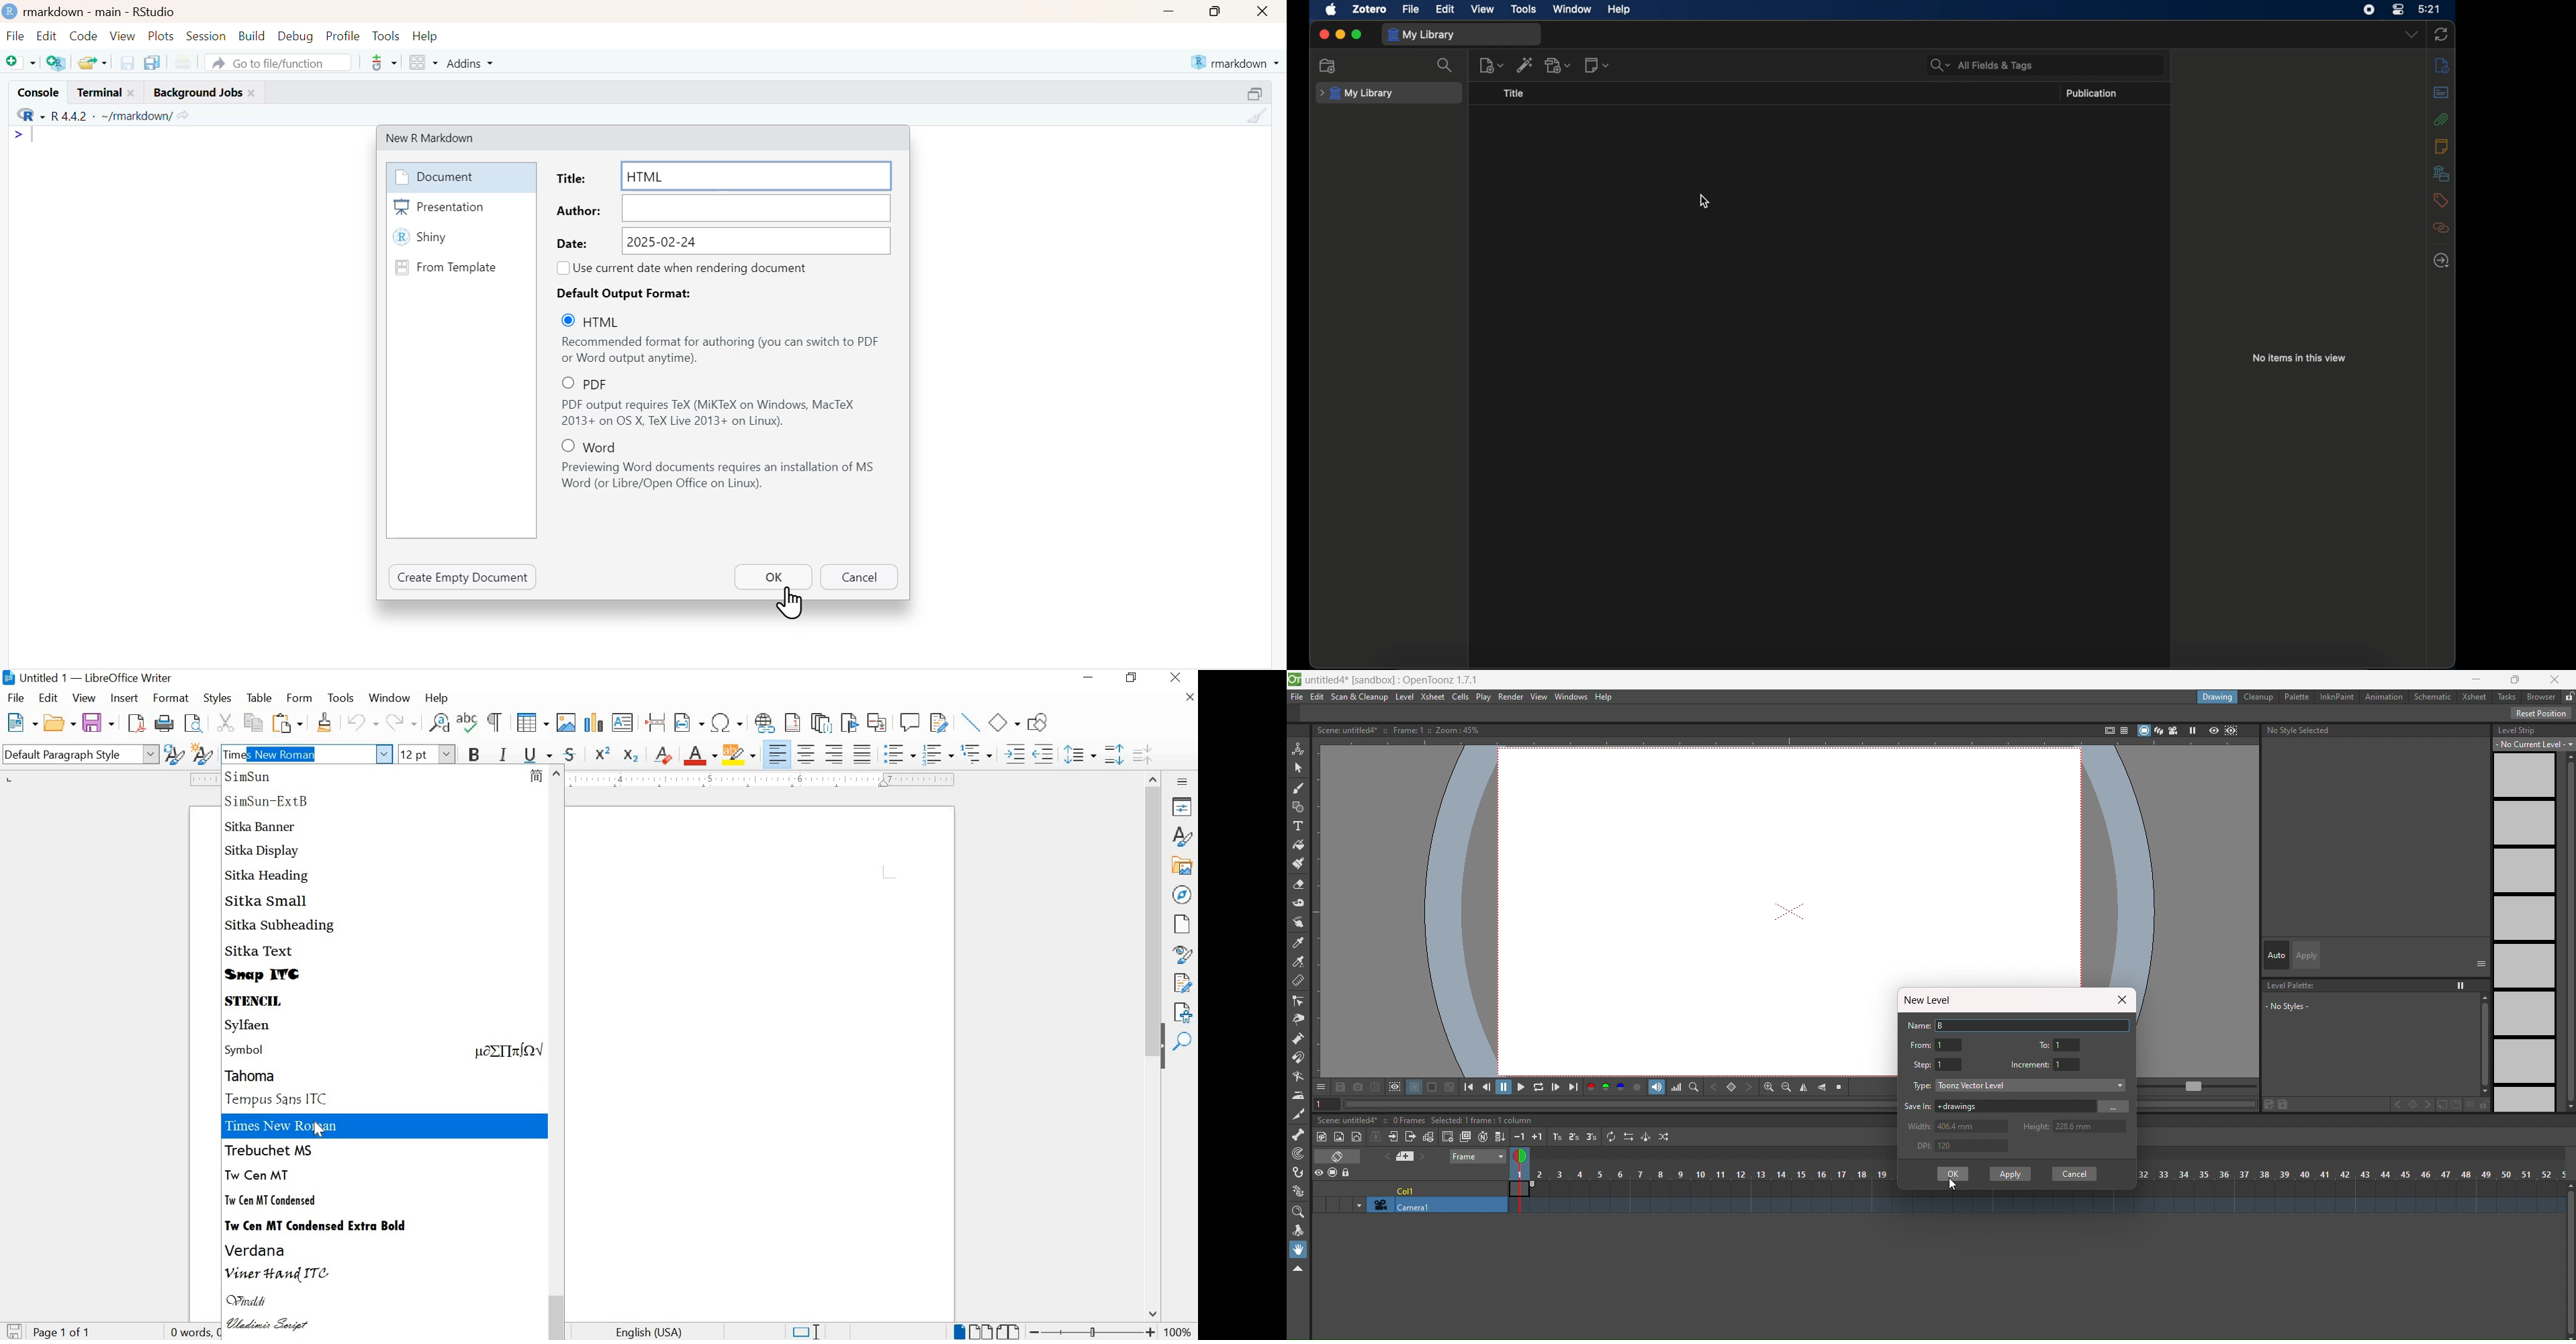  Describe the element at coordinates (987, 1330) in the screenshot. I see `PAGE VIEW` at that location.